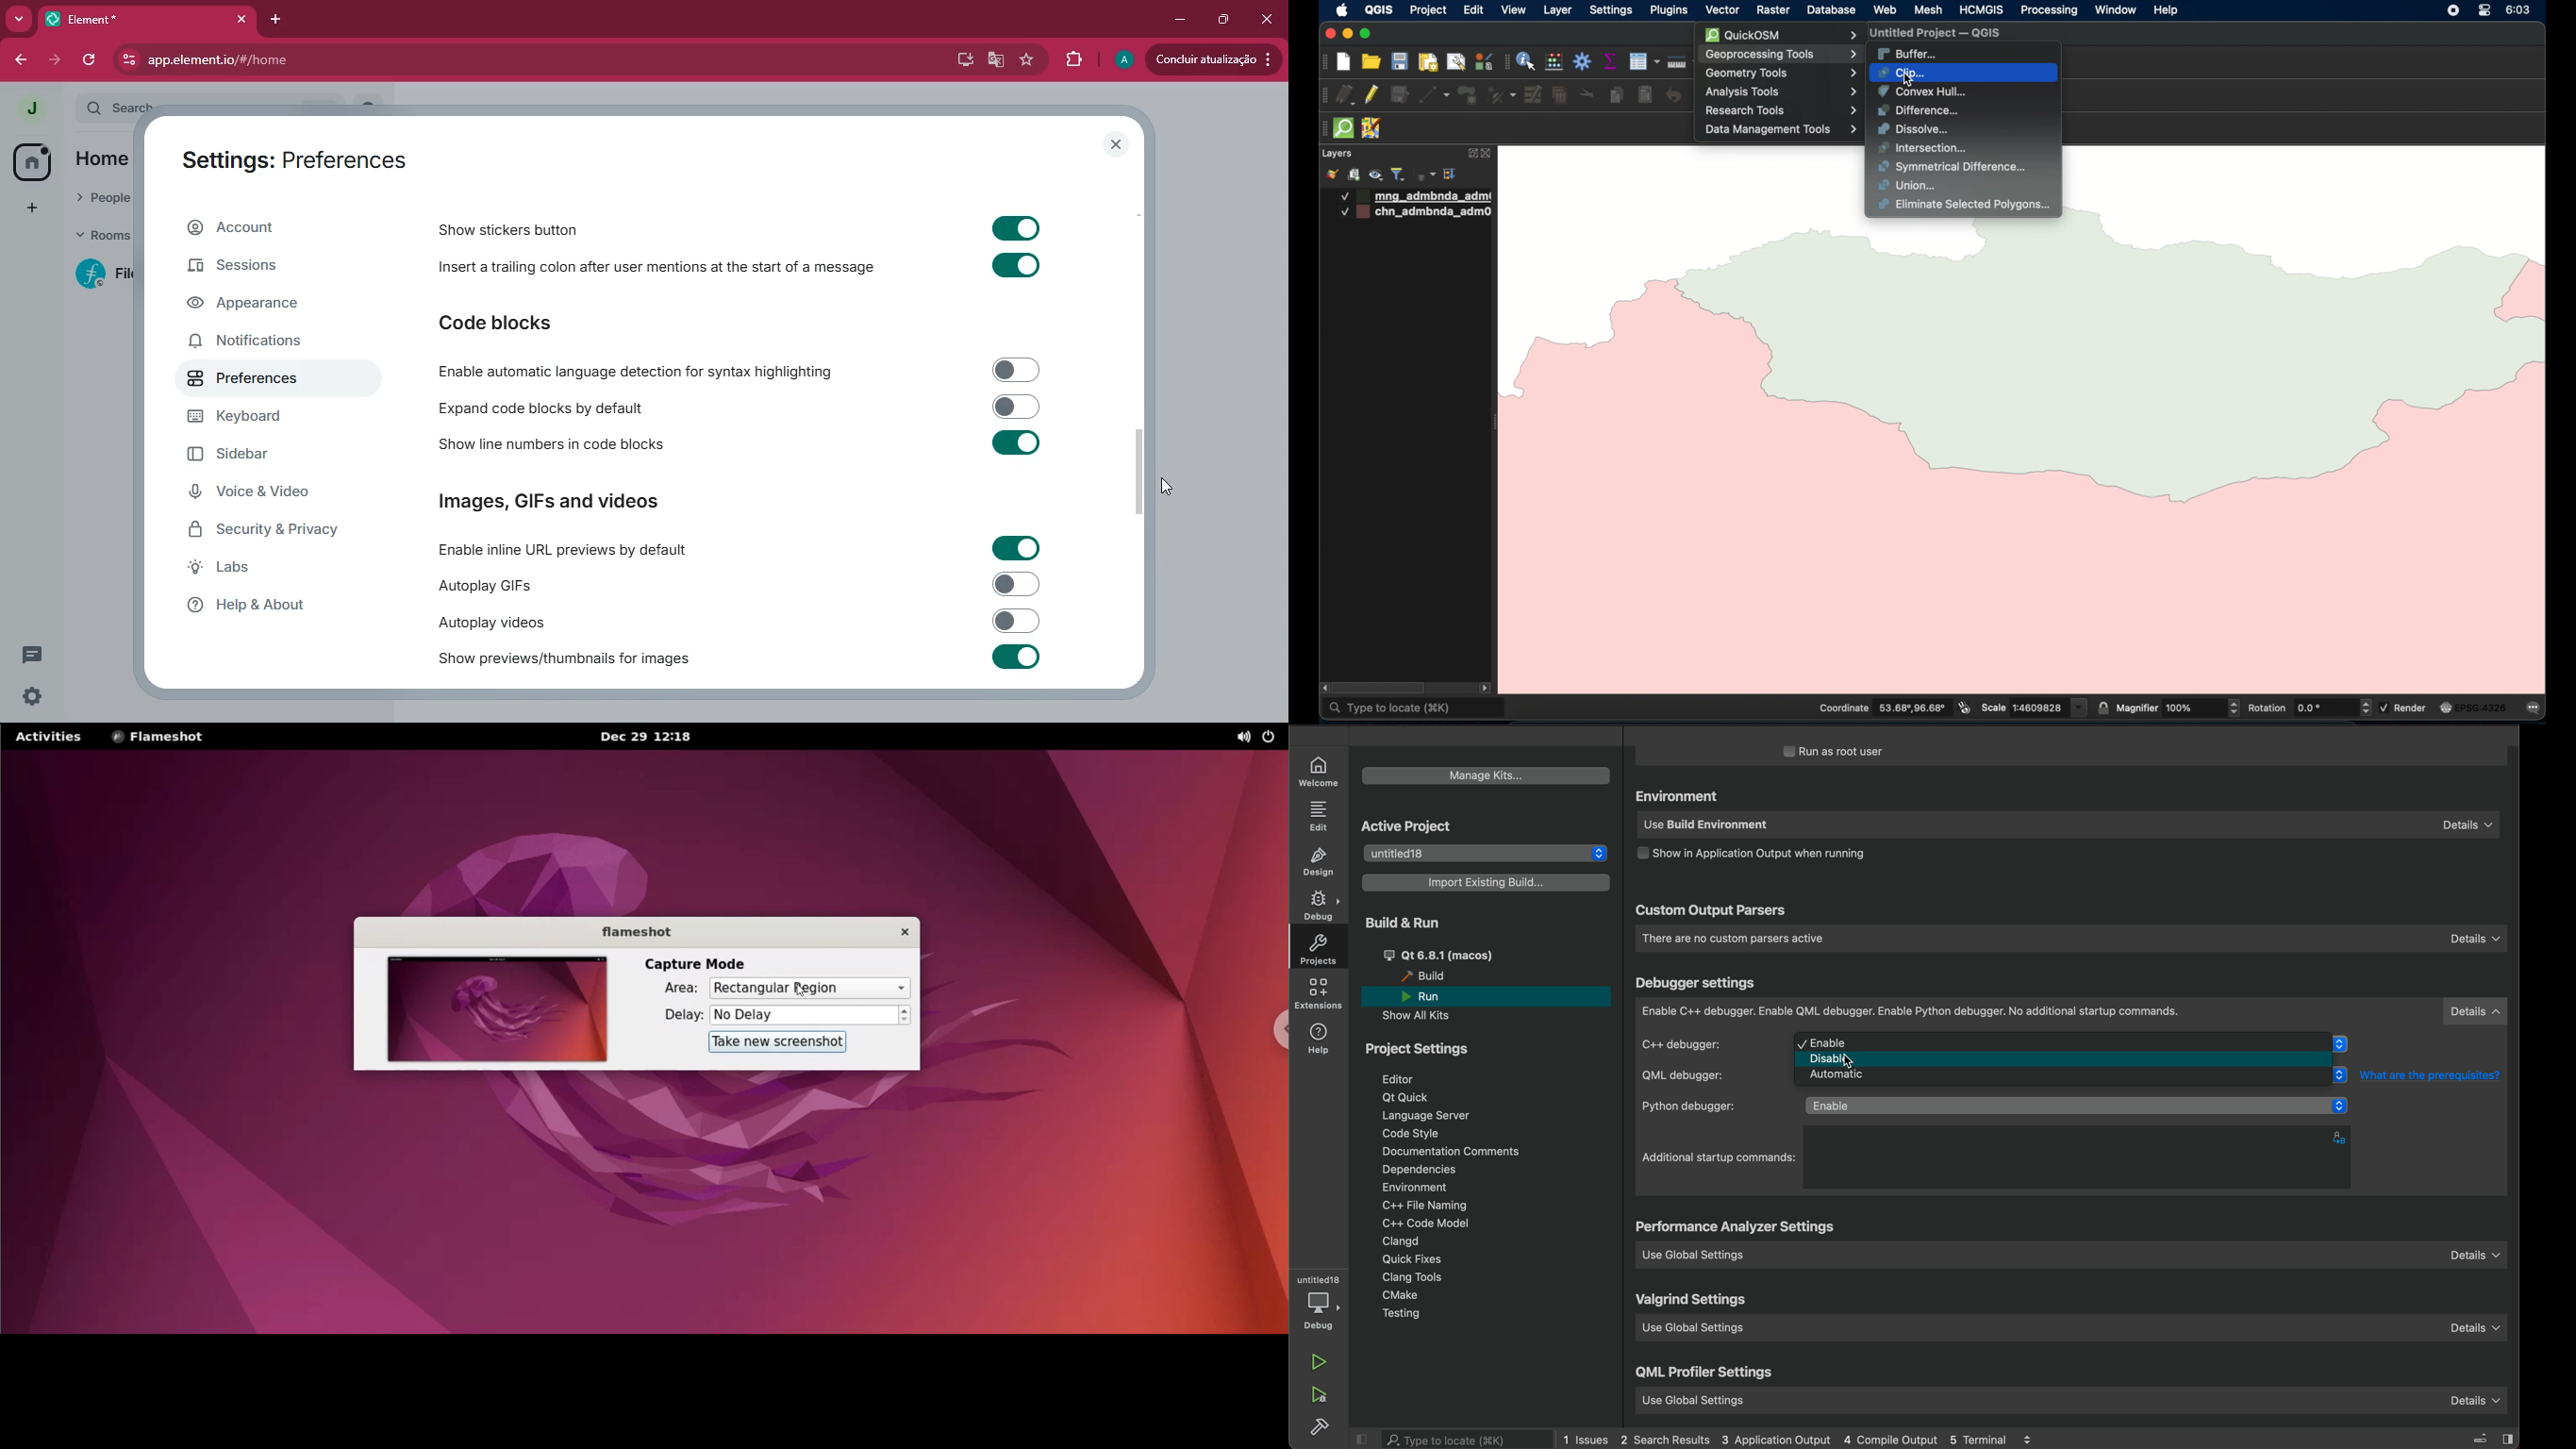 This screenshot has width=2576, height=1456. Describe the element at coordinates (1427, 63) in the screenshot. I see `print layout` at that location.